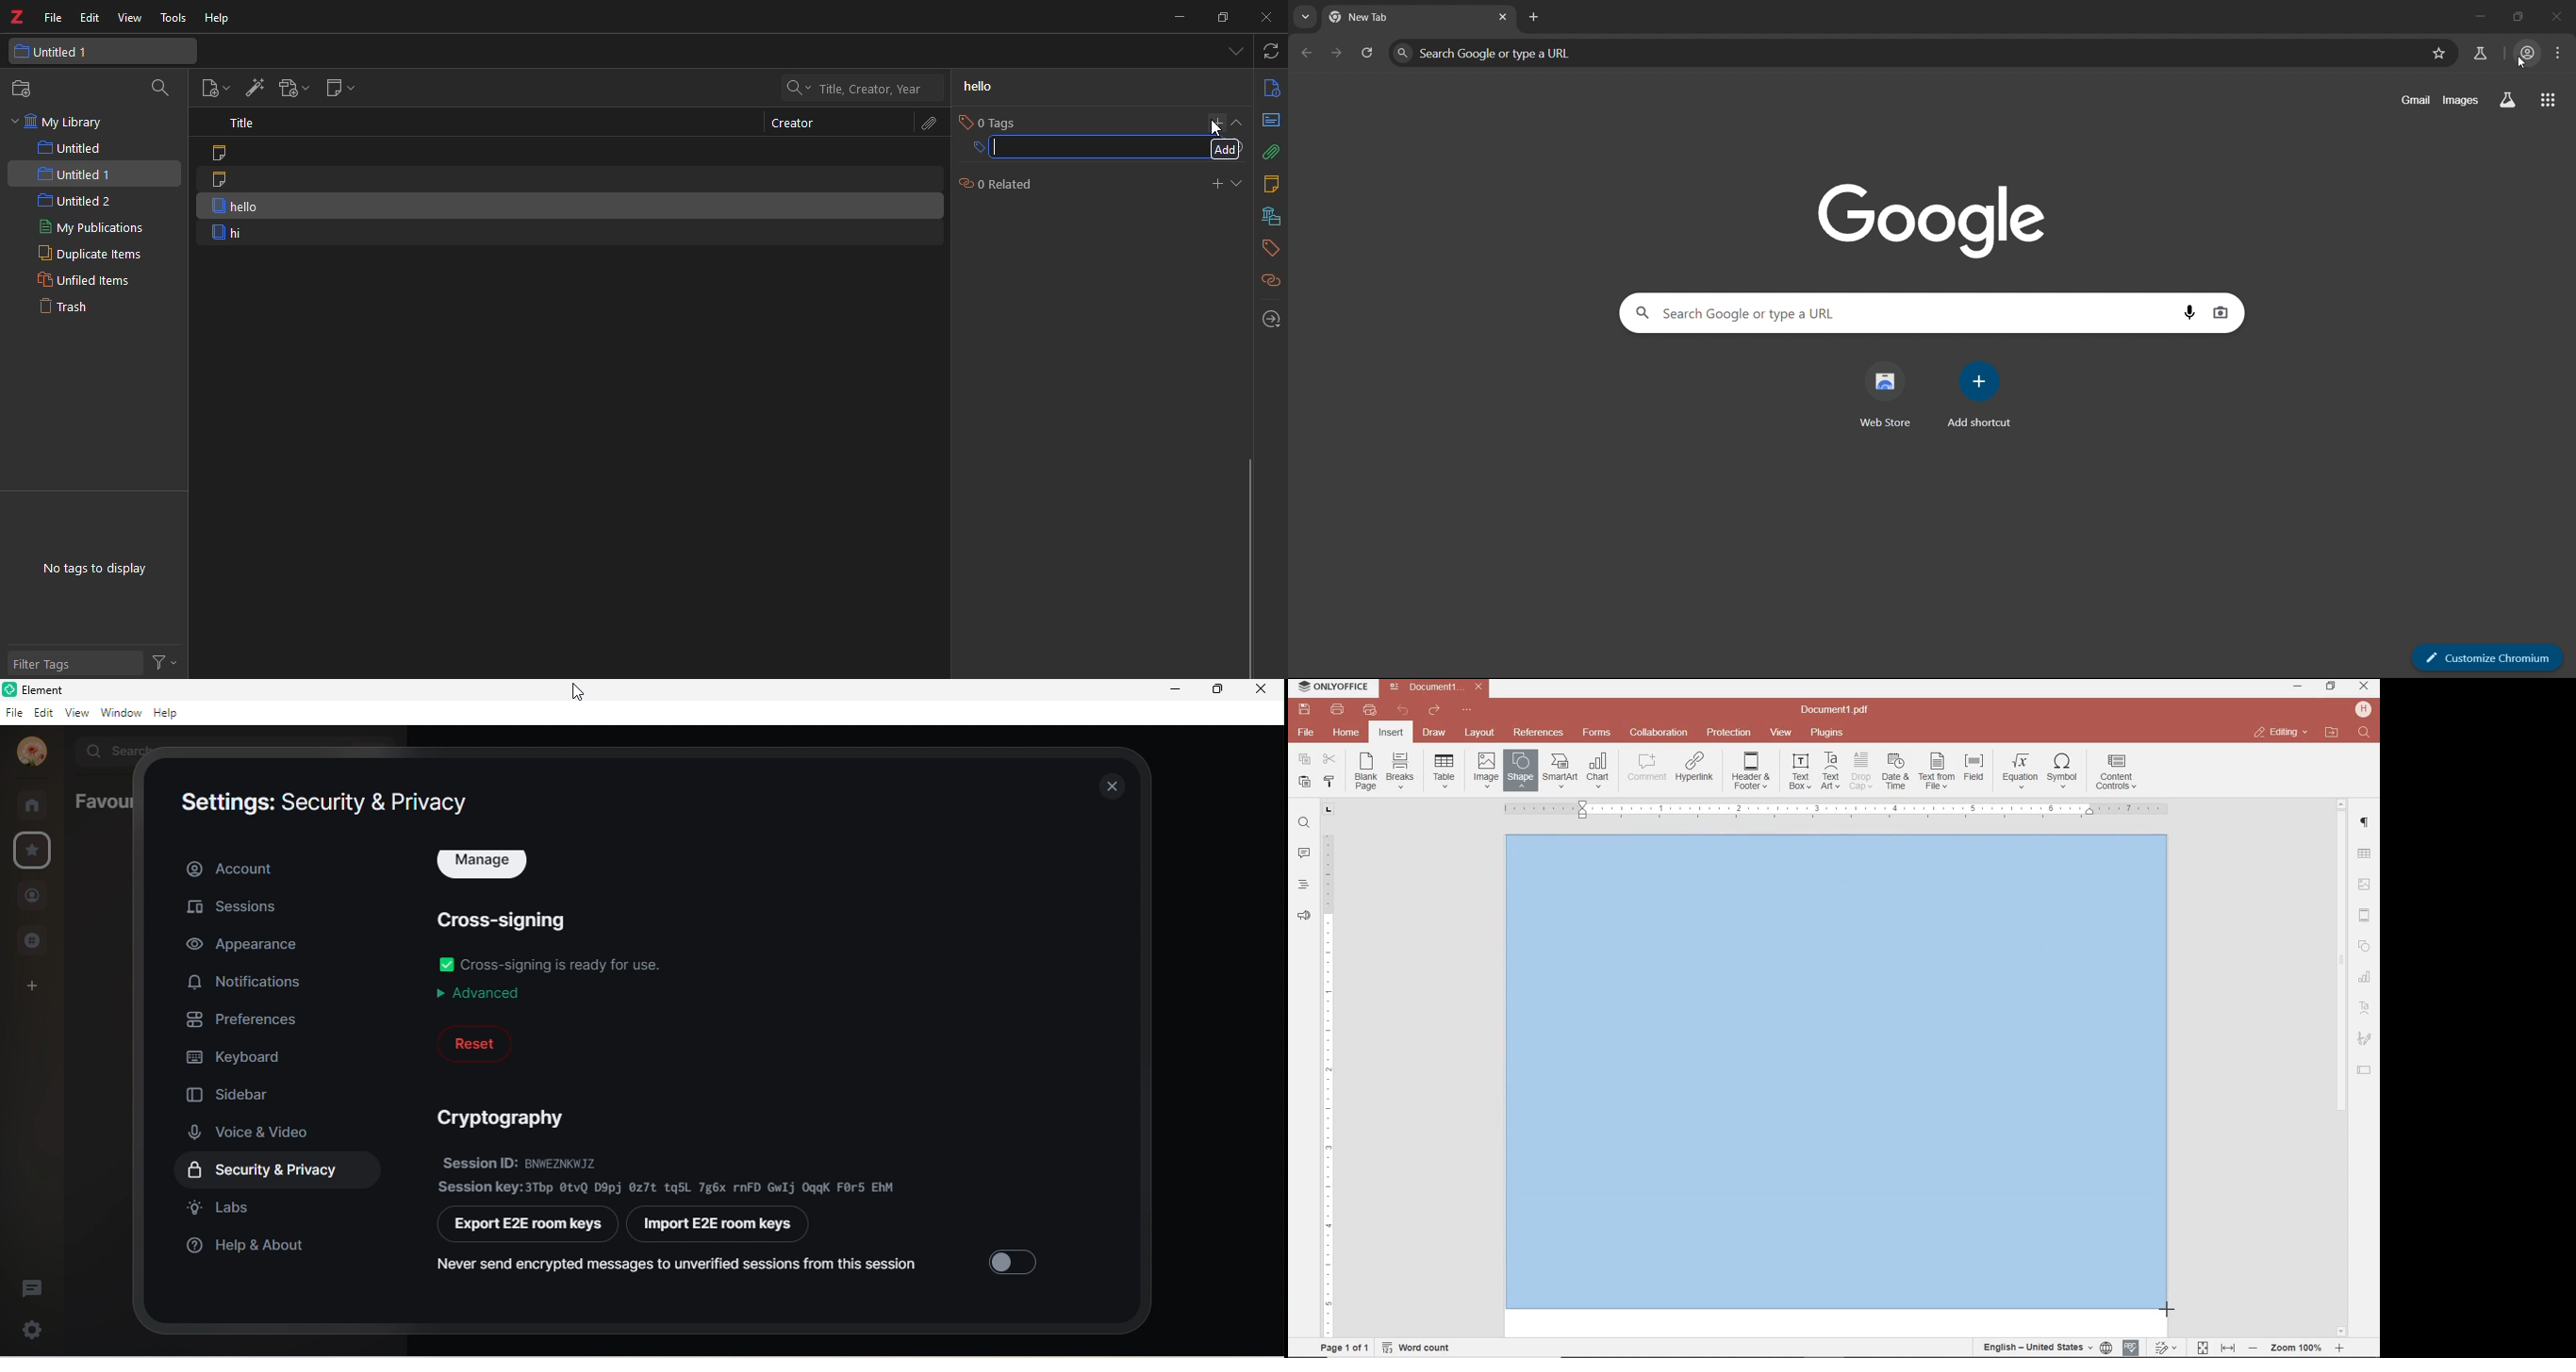  What do you see at coordinates (1270, 18) in the screenshot?
I see `close` at bounding box center [1270, 18].